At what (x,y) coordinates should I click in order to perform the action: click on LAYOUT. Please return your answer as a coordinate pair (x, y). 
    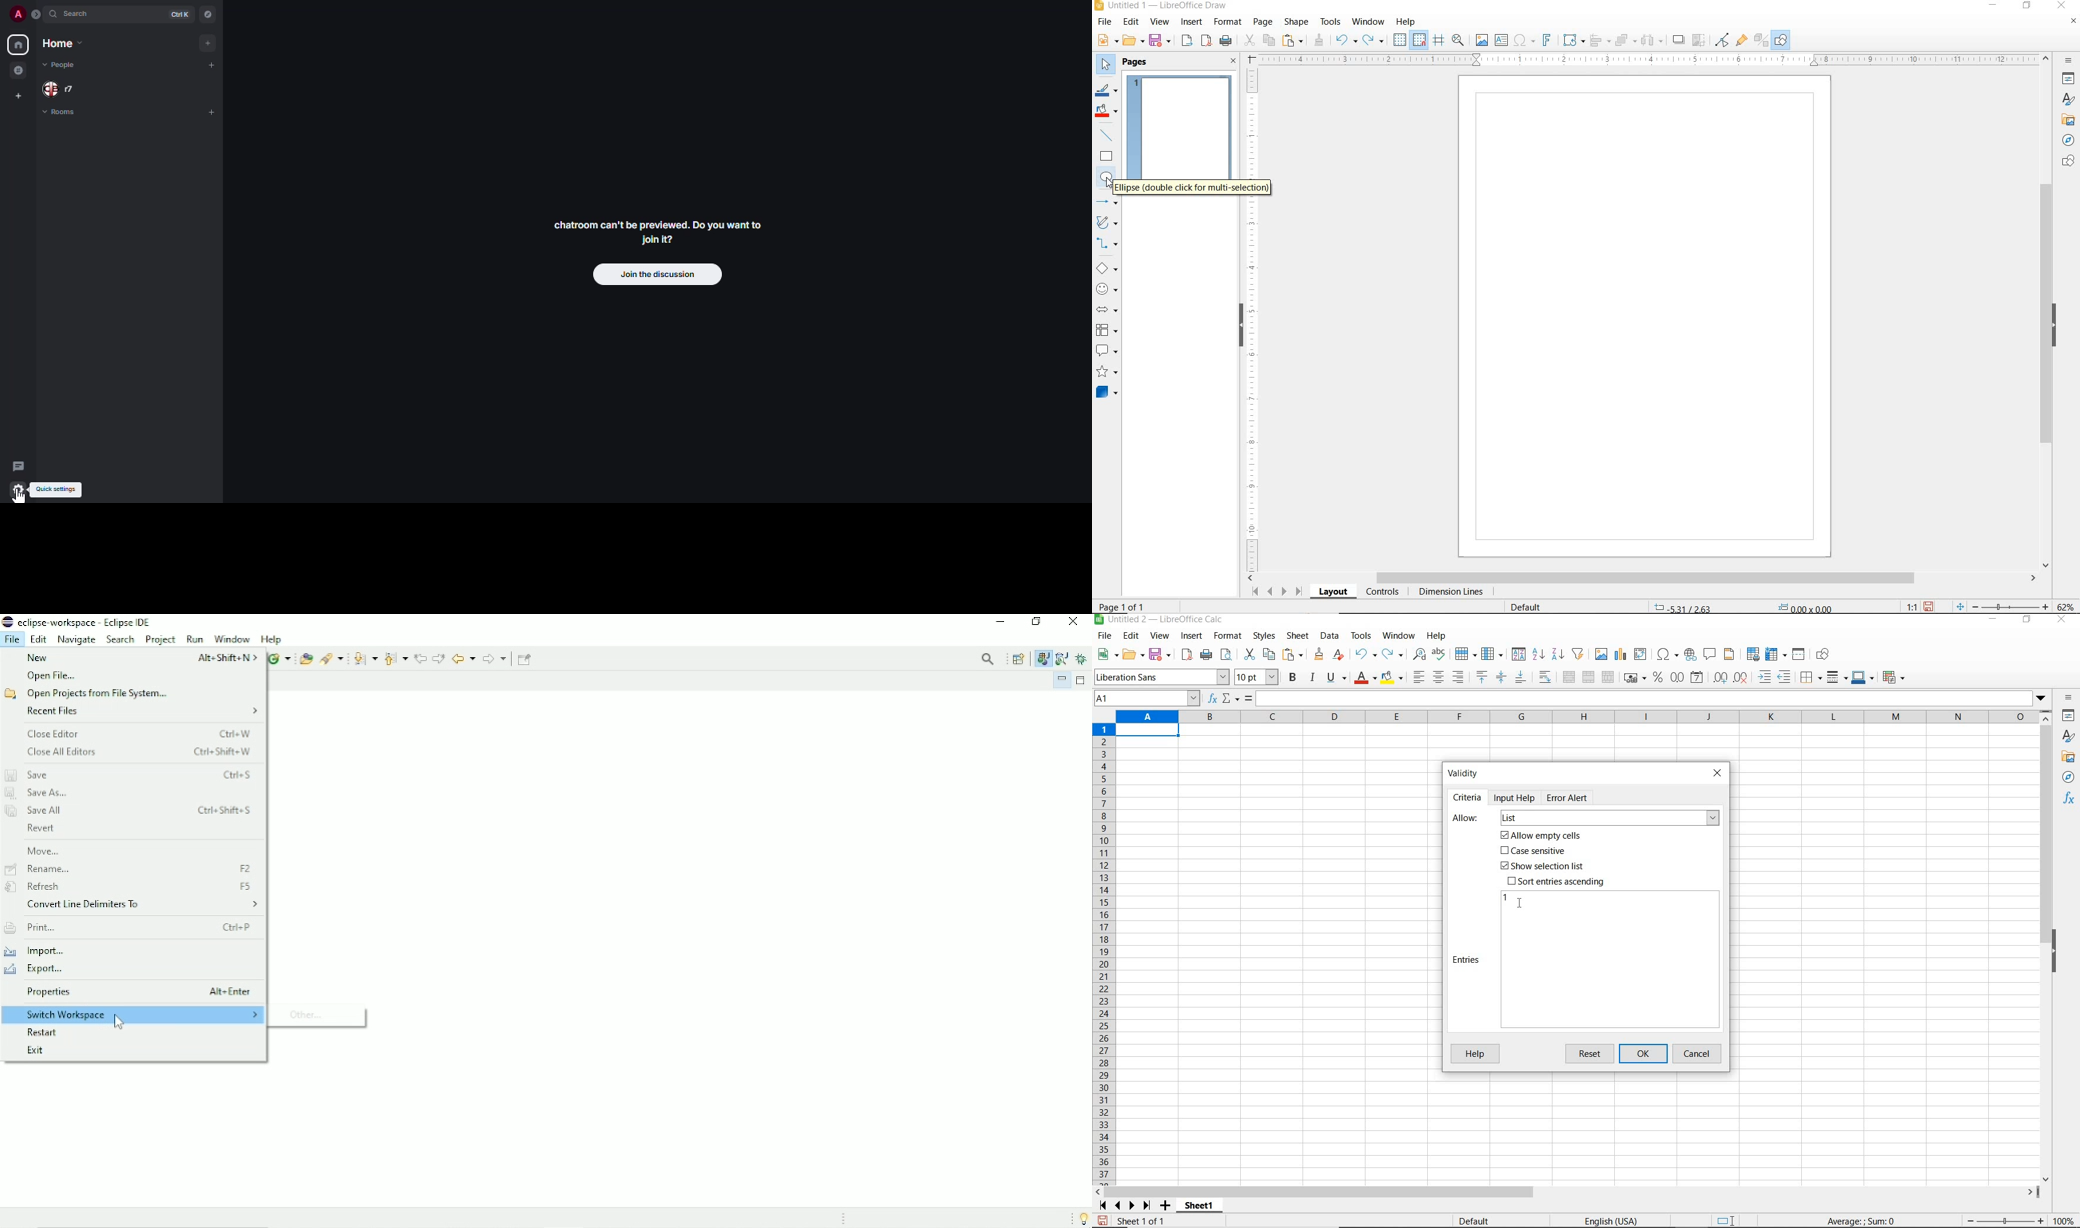
    Looking at the image, I should click on (1333, 593).